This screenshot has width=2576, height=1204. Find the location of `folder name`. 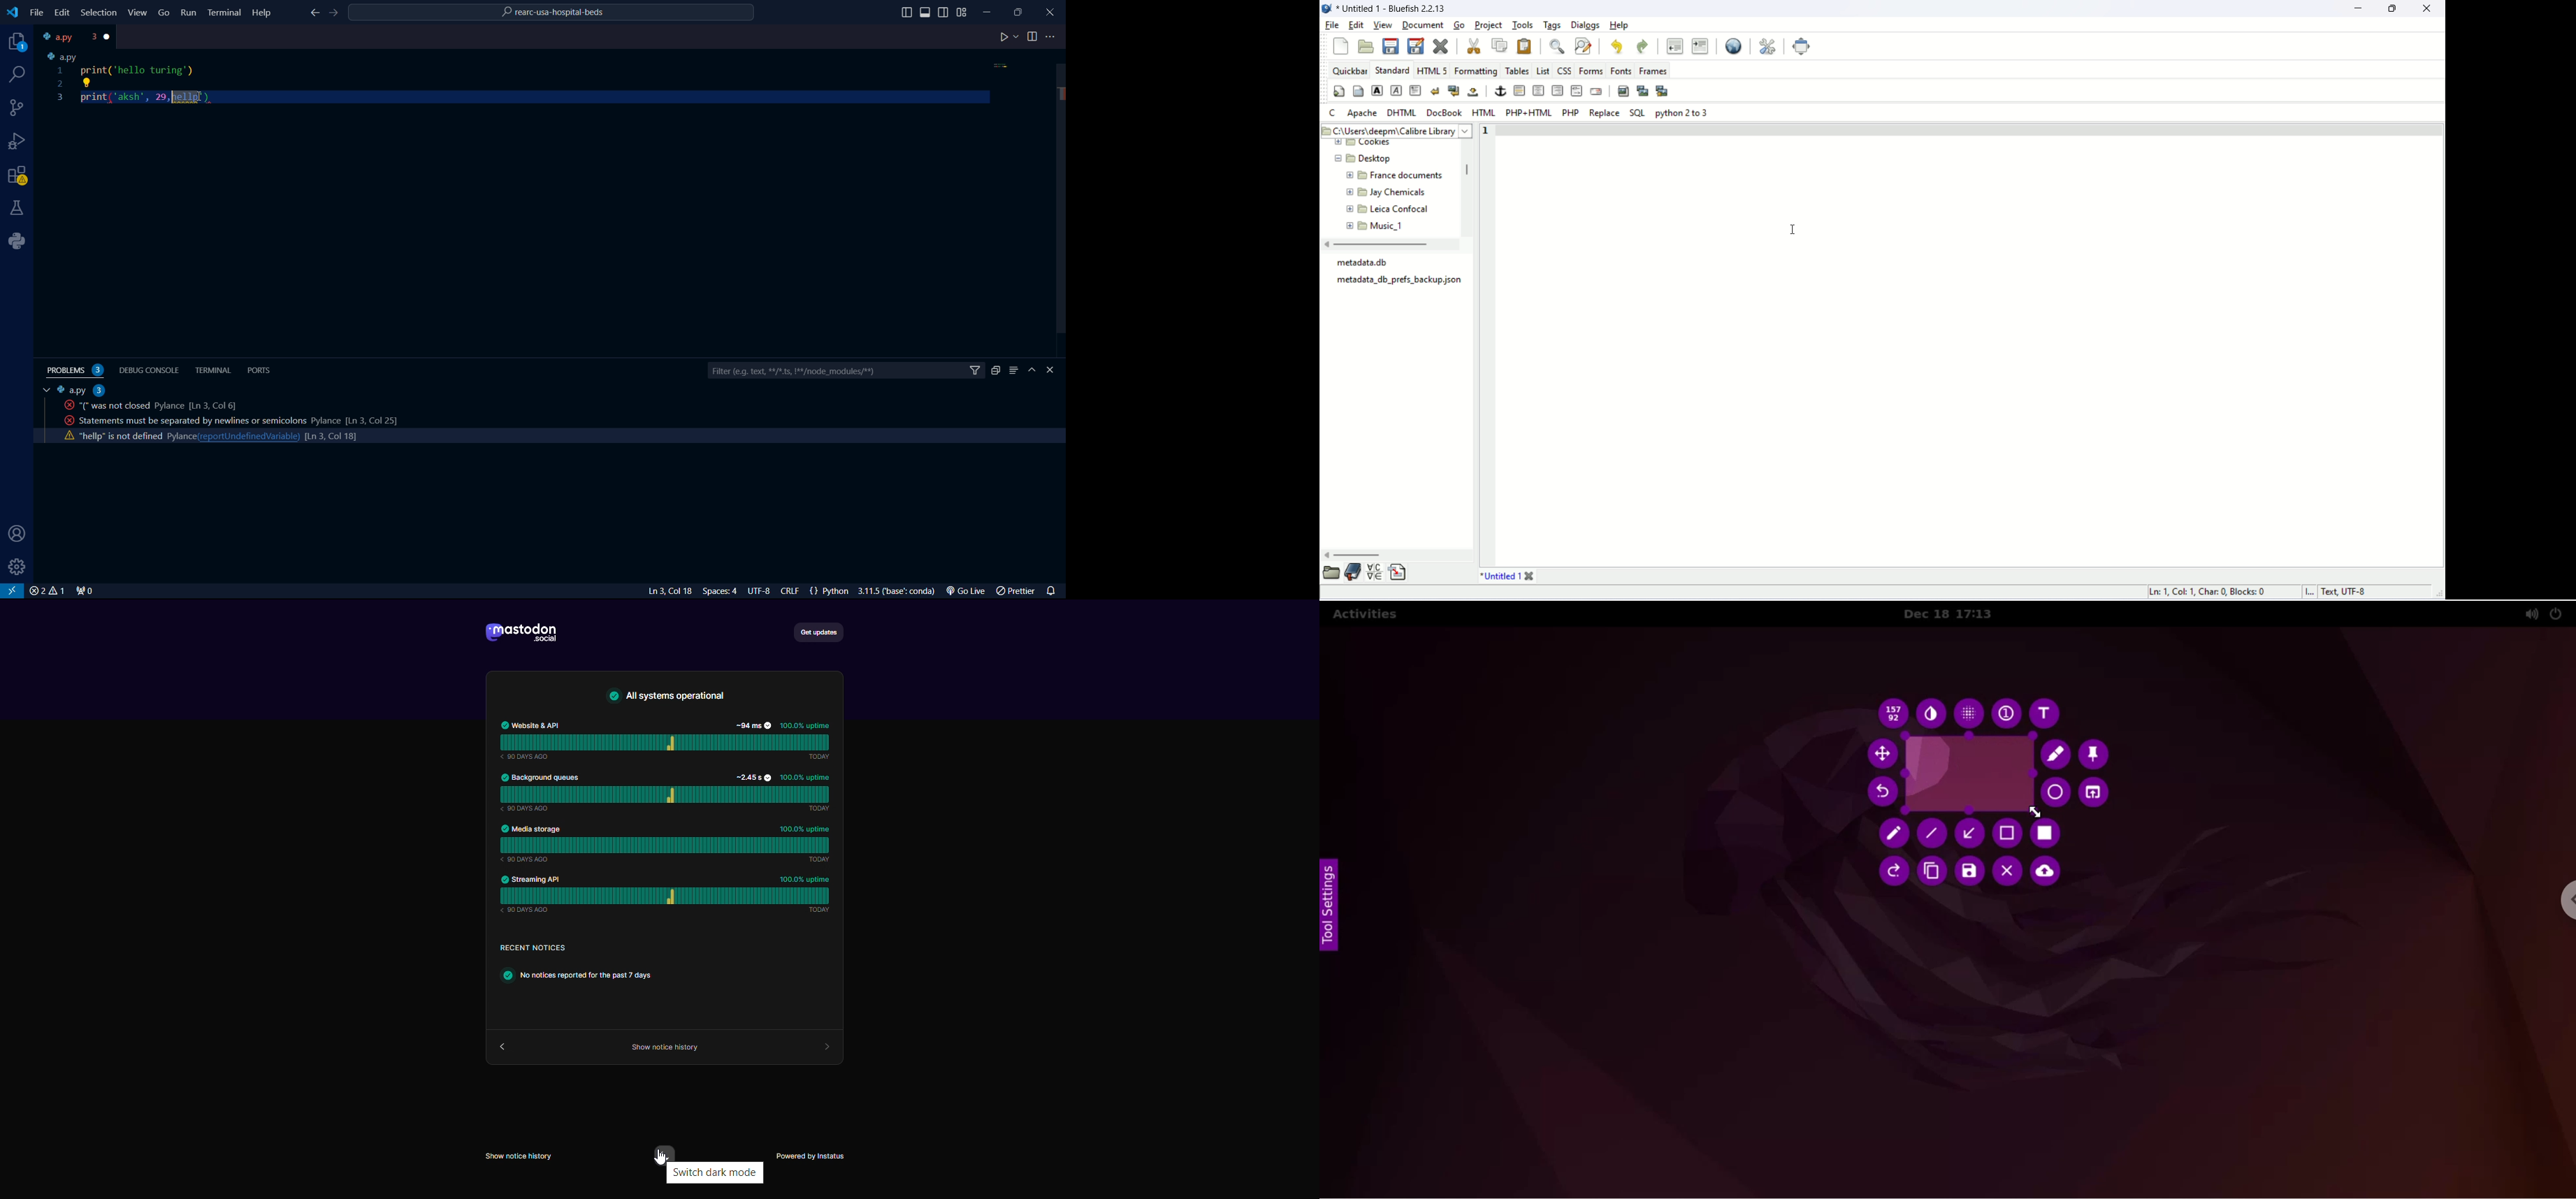

folder name is located at coordinates (1390, 176).